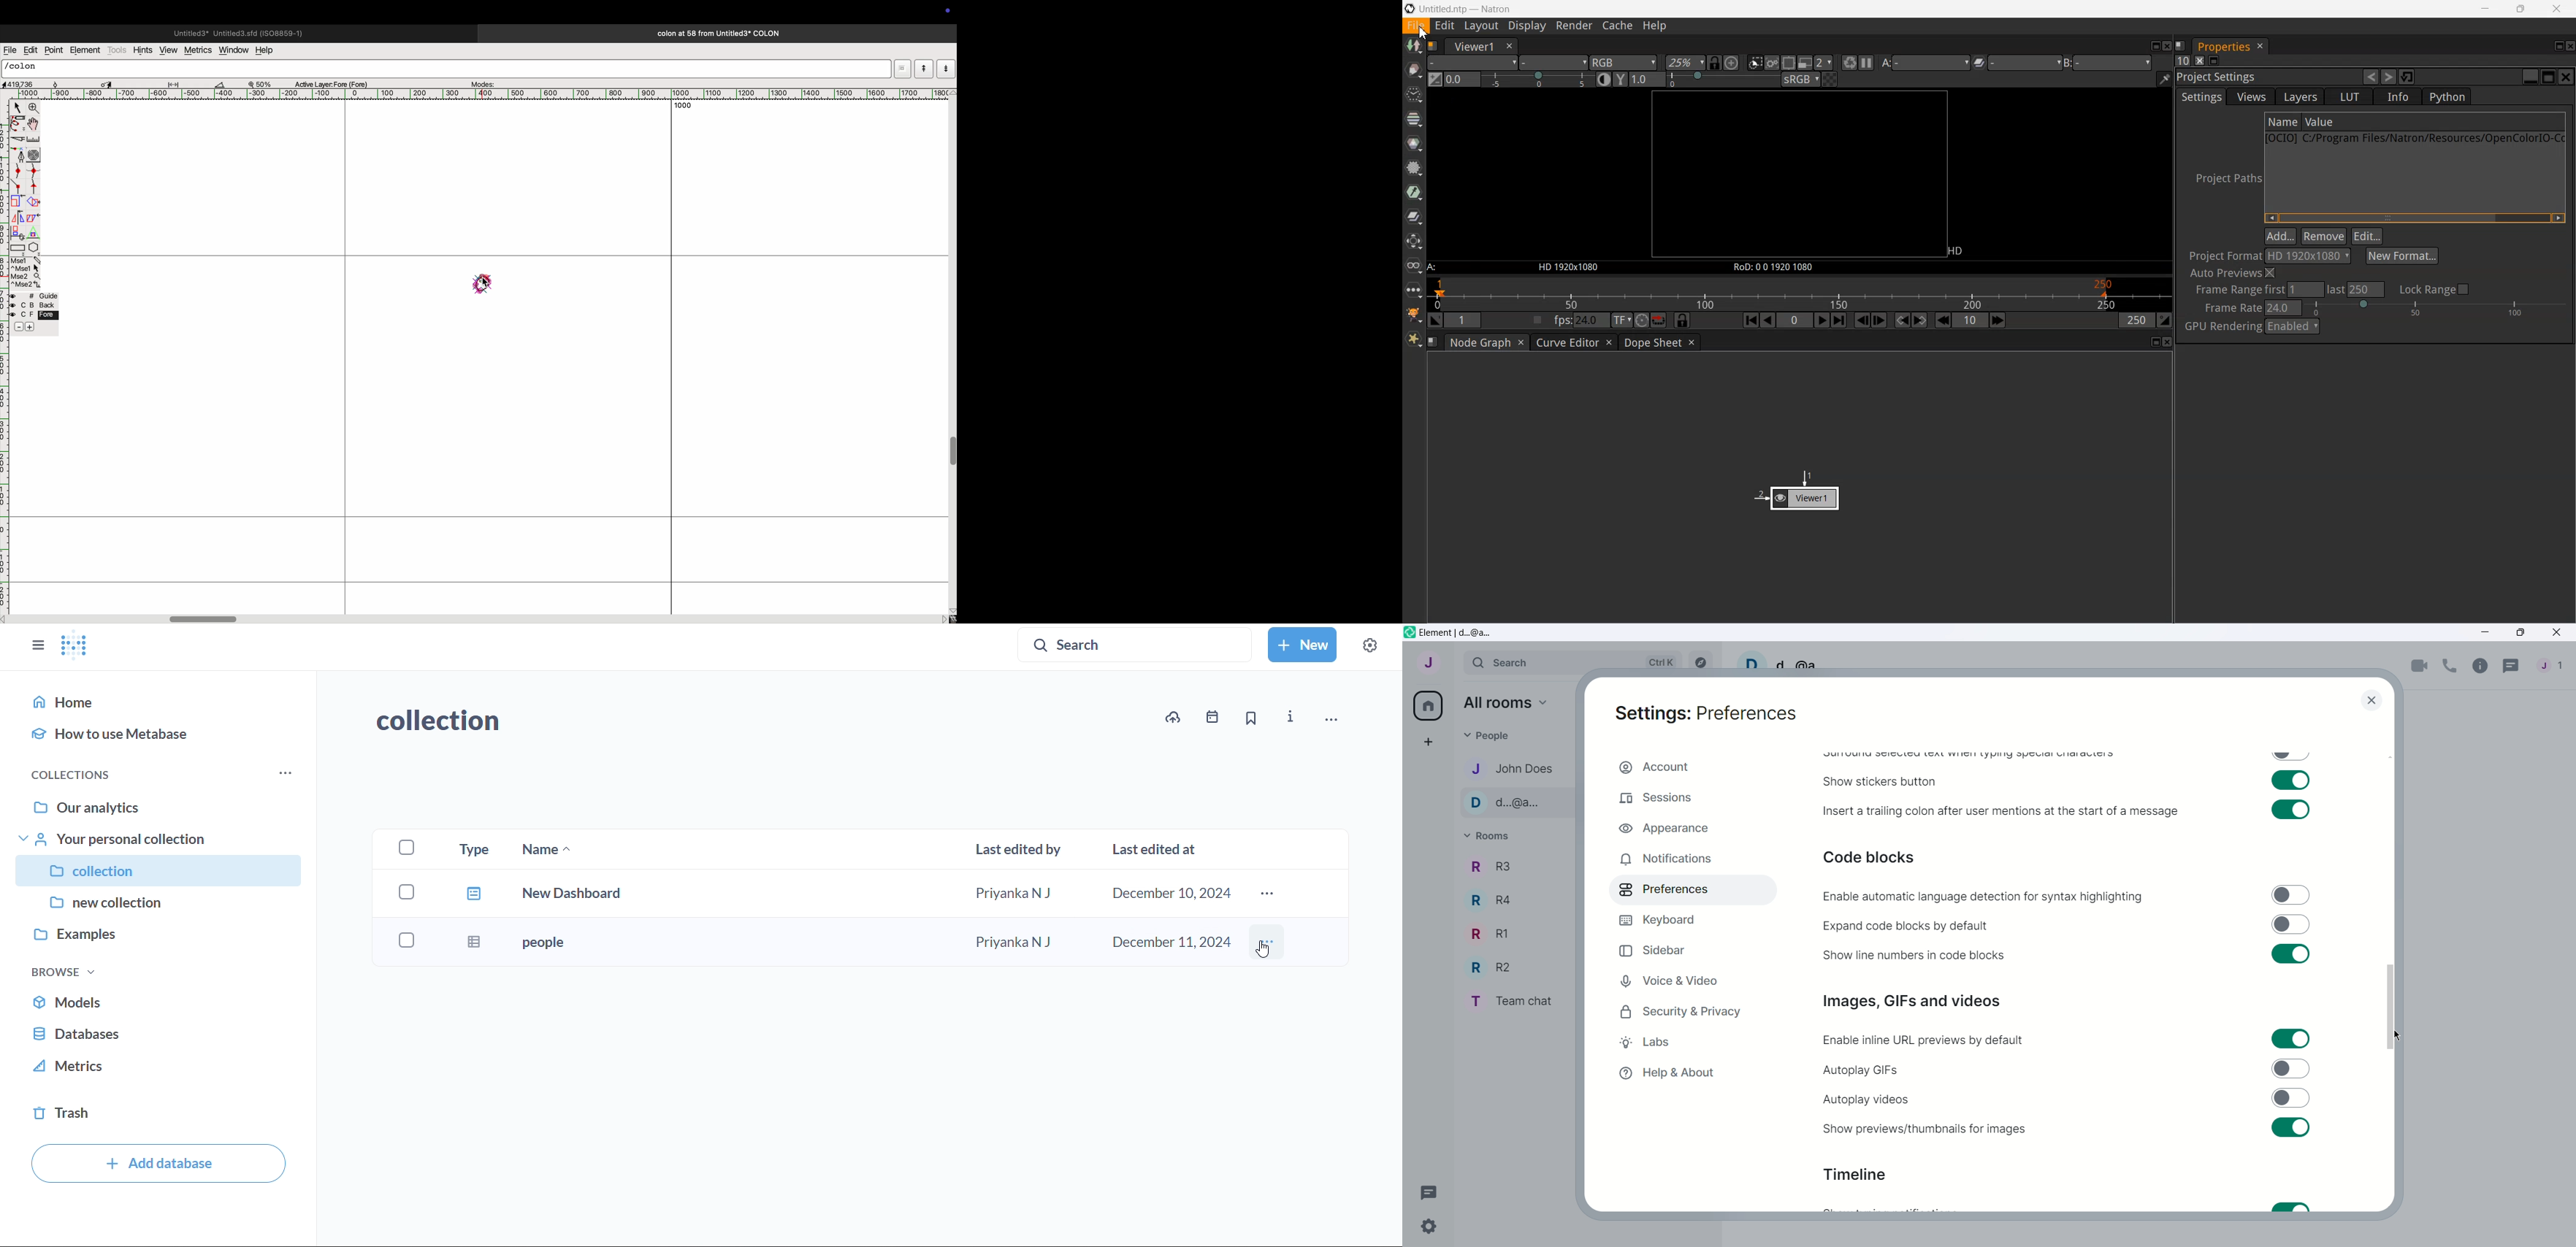 The width and height of the screenshot is (2576, 1260). I want to click on Toggle swtich on for show stickers button, so click(2290, 780).